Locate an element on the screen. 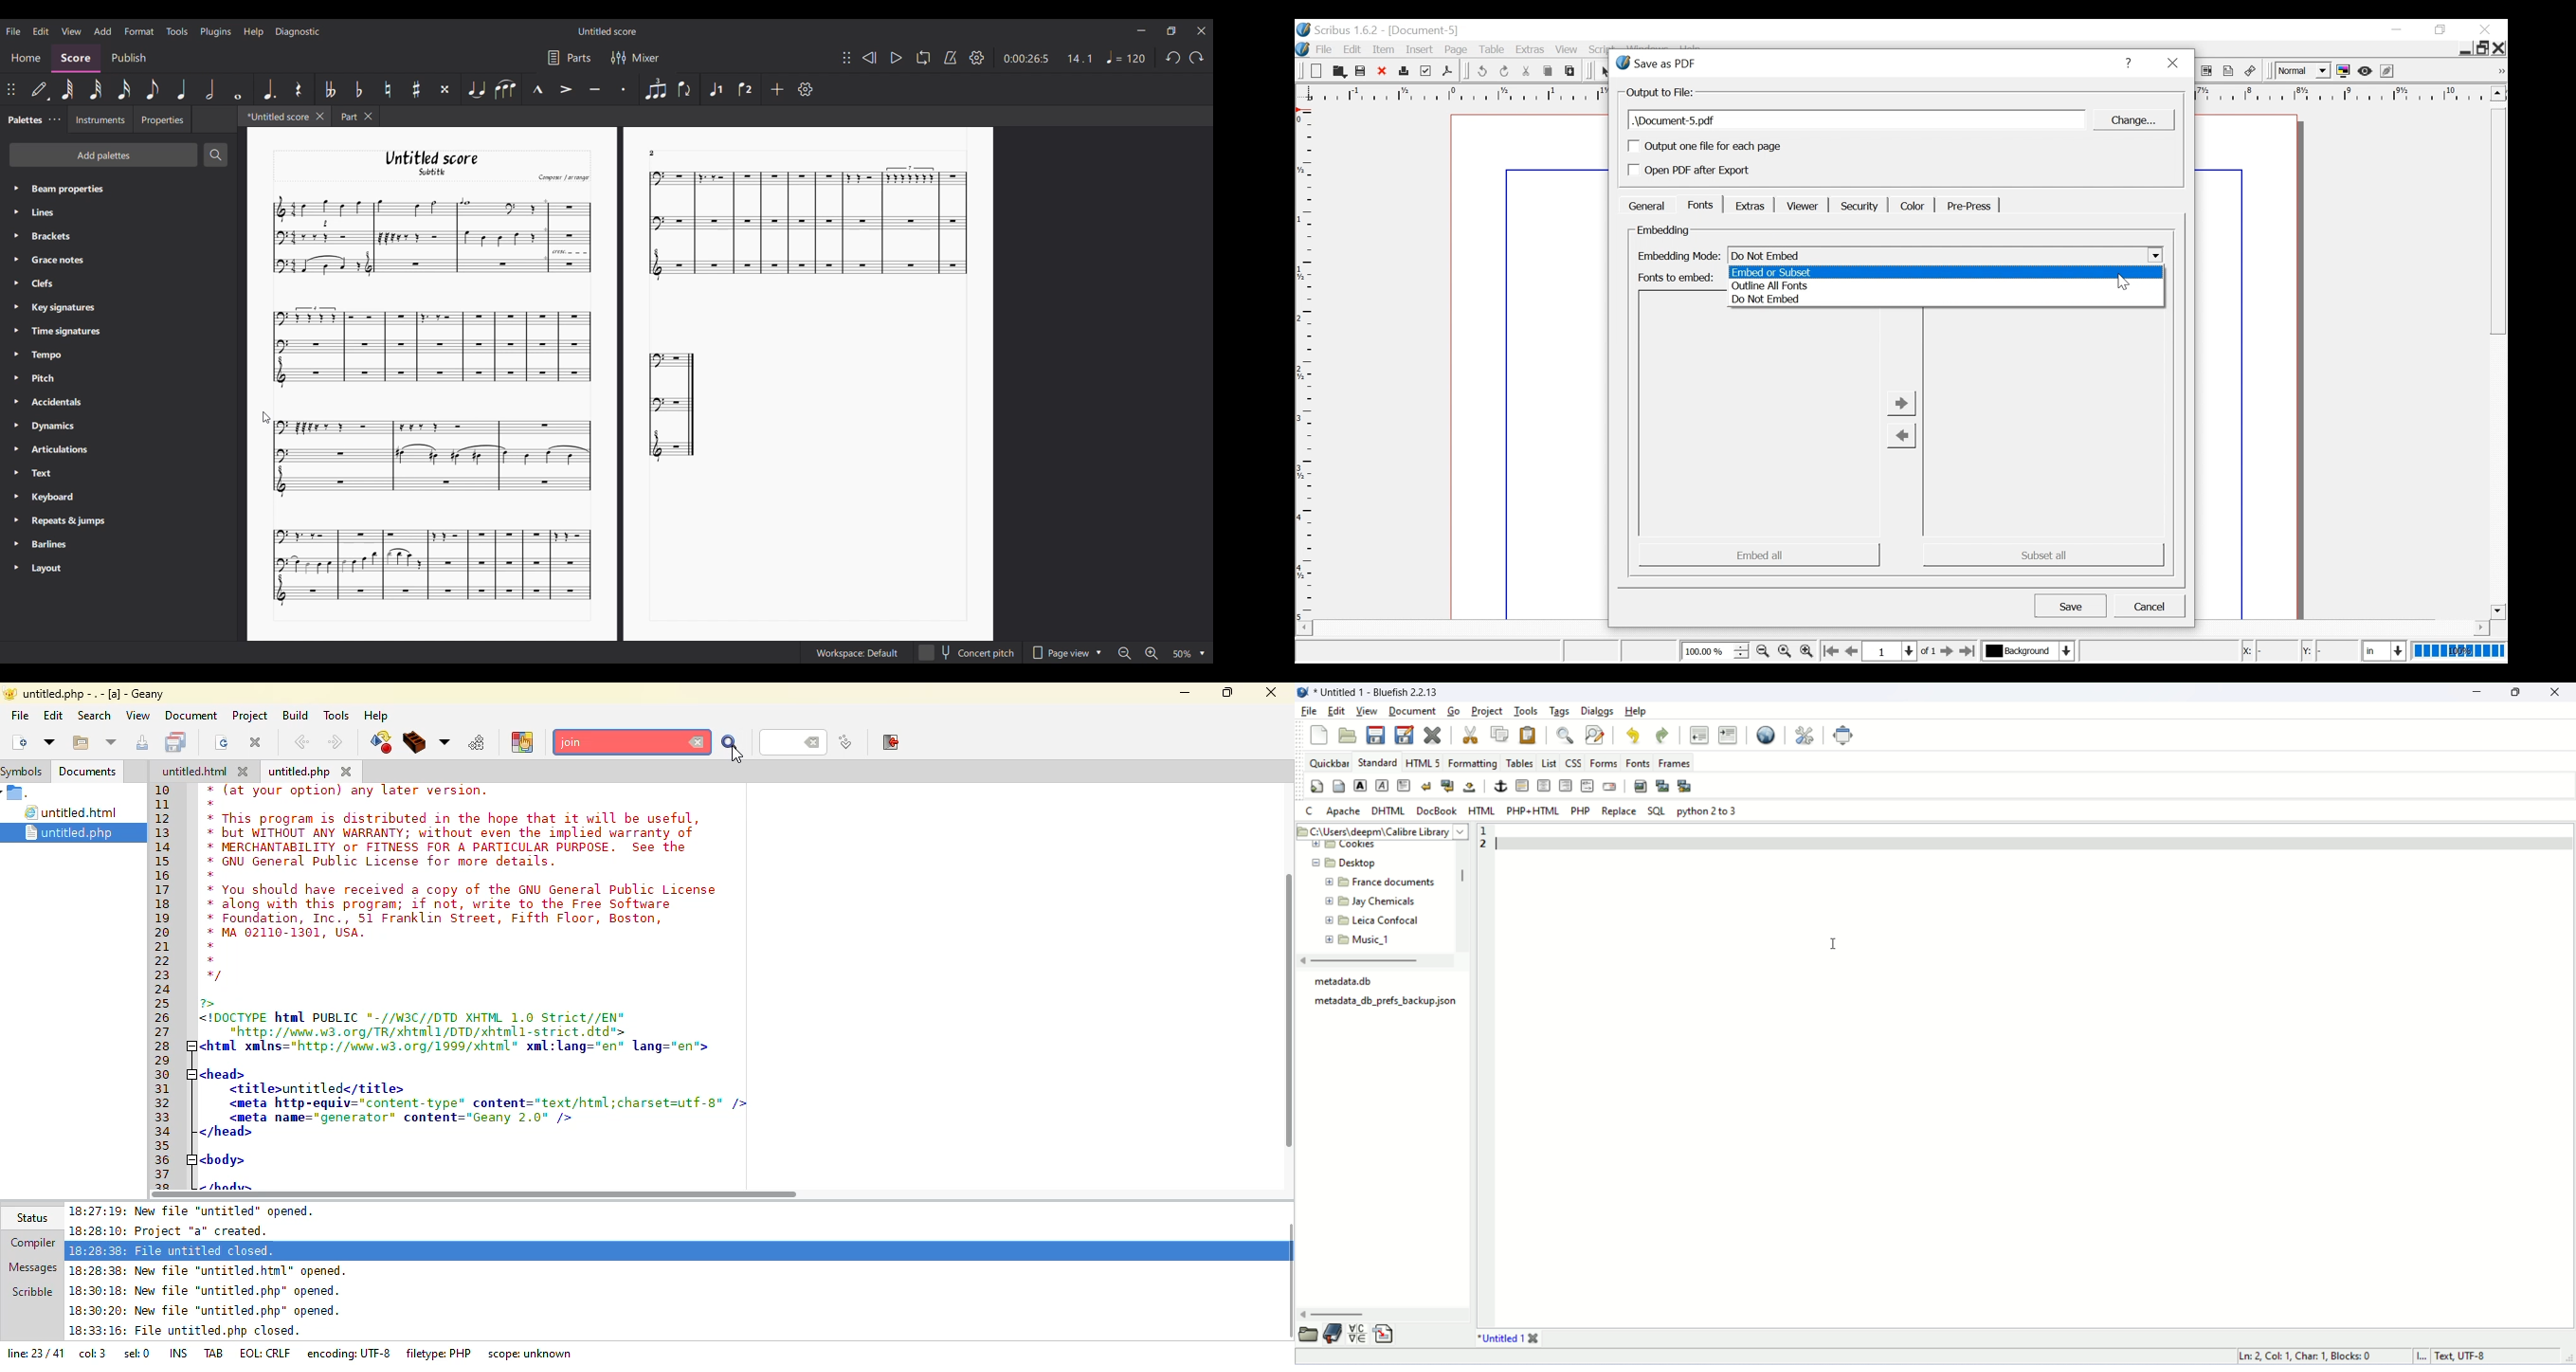 The width and height of the screenshot is (2576, 1372). insert thumbnail is located at coordinates (1663, 786).